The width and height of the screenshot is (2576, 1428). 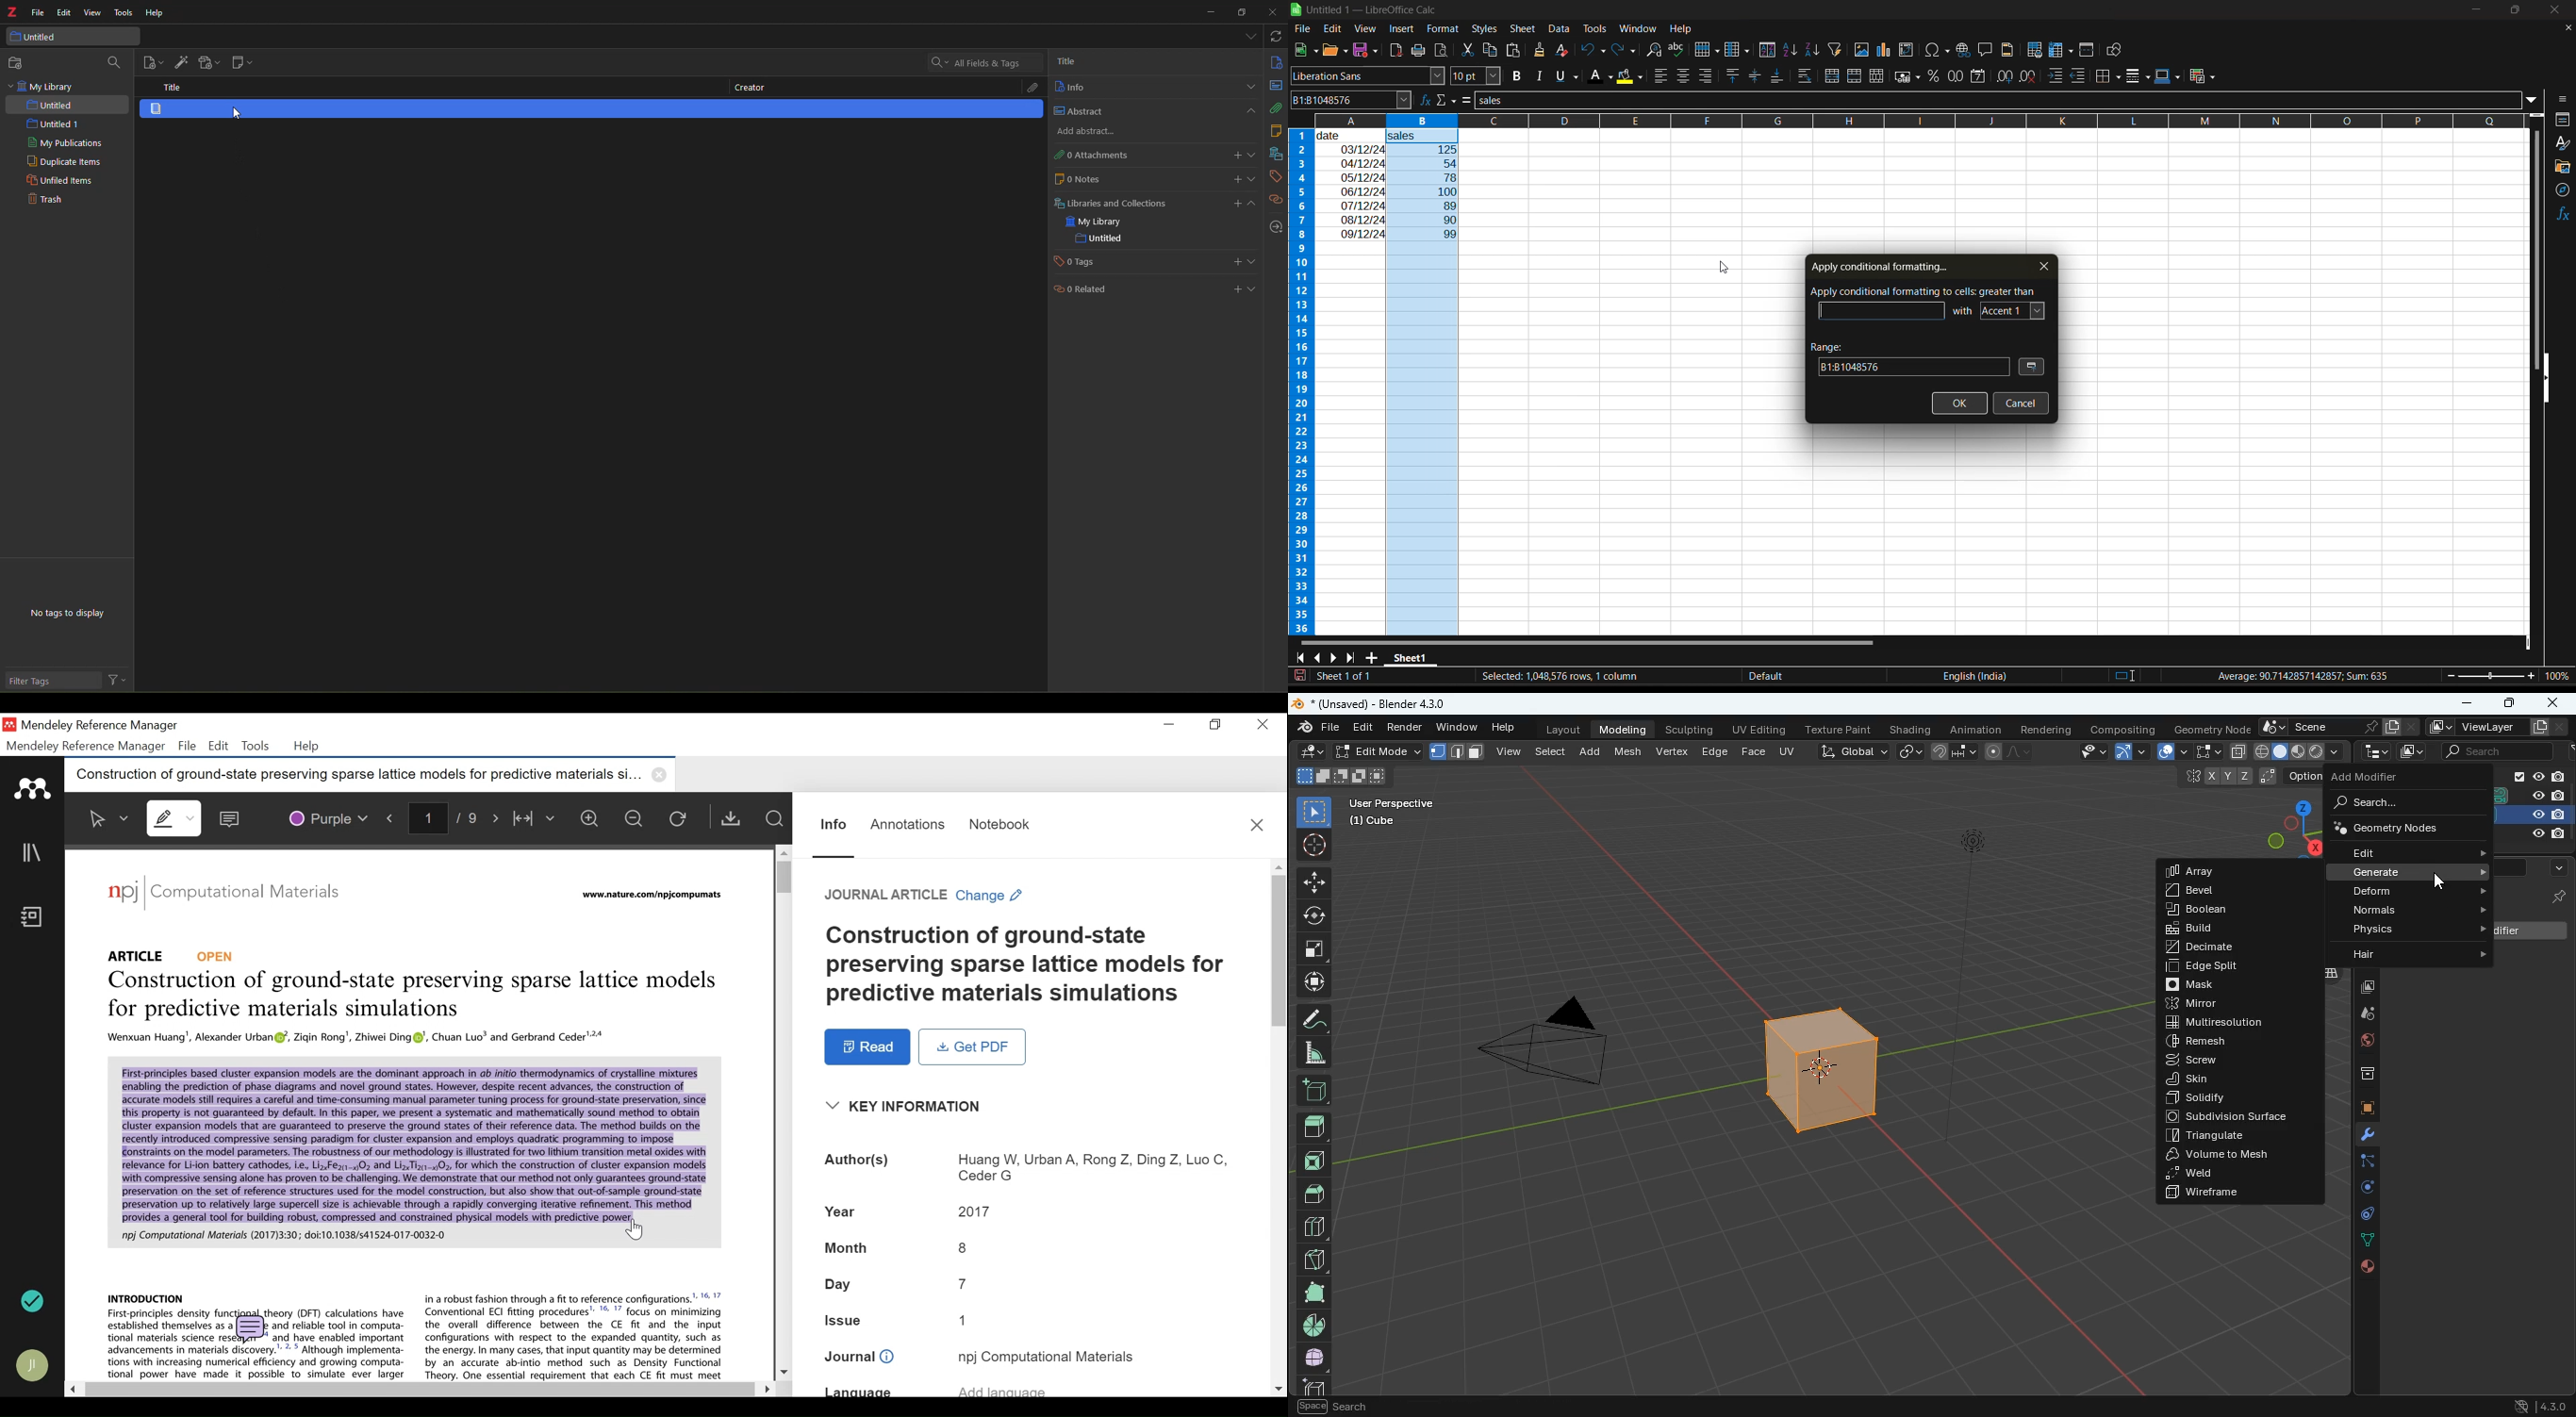 I want to click on no tags, so click(x=78, y=616).